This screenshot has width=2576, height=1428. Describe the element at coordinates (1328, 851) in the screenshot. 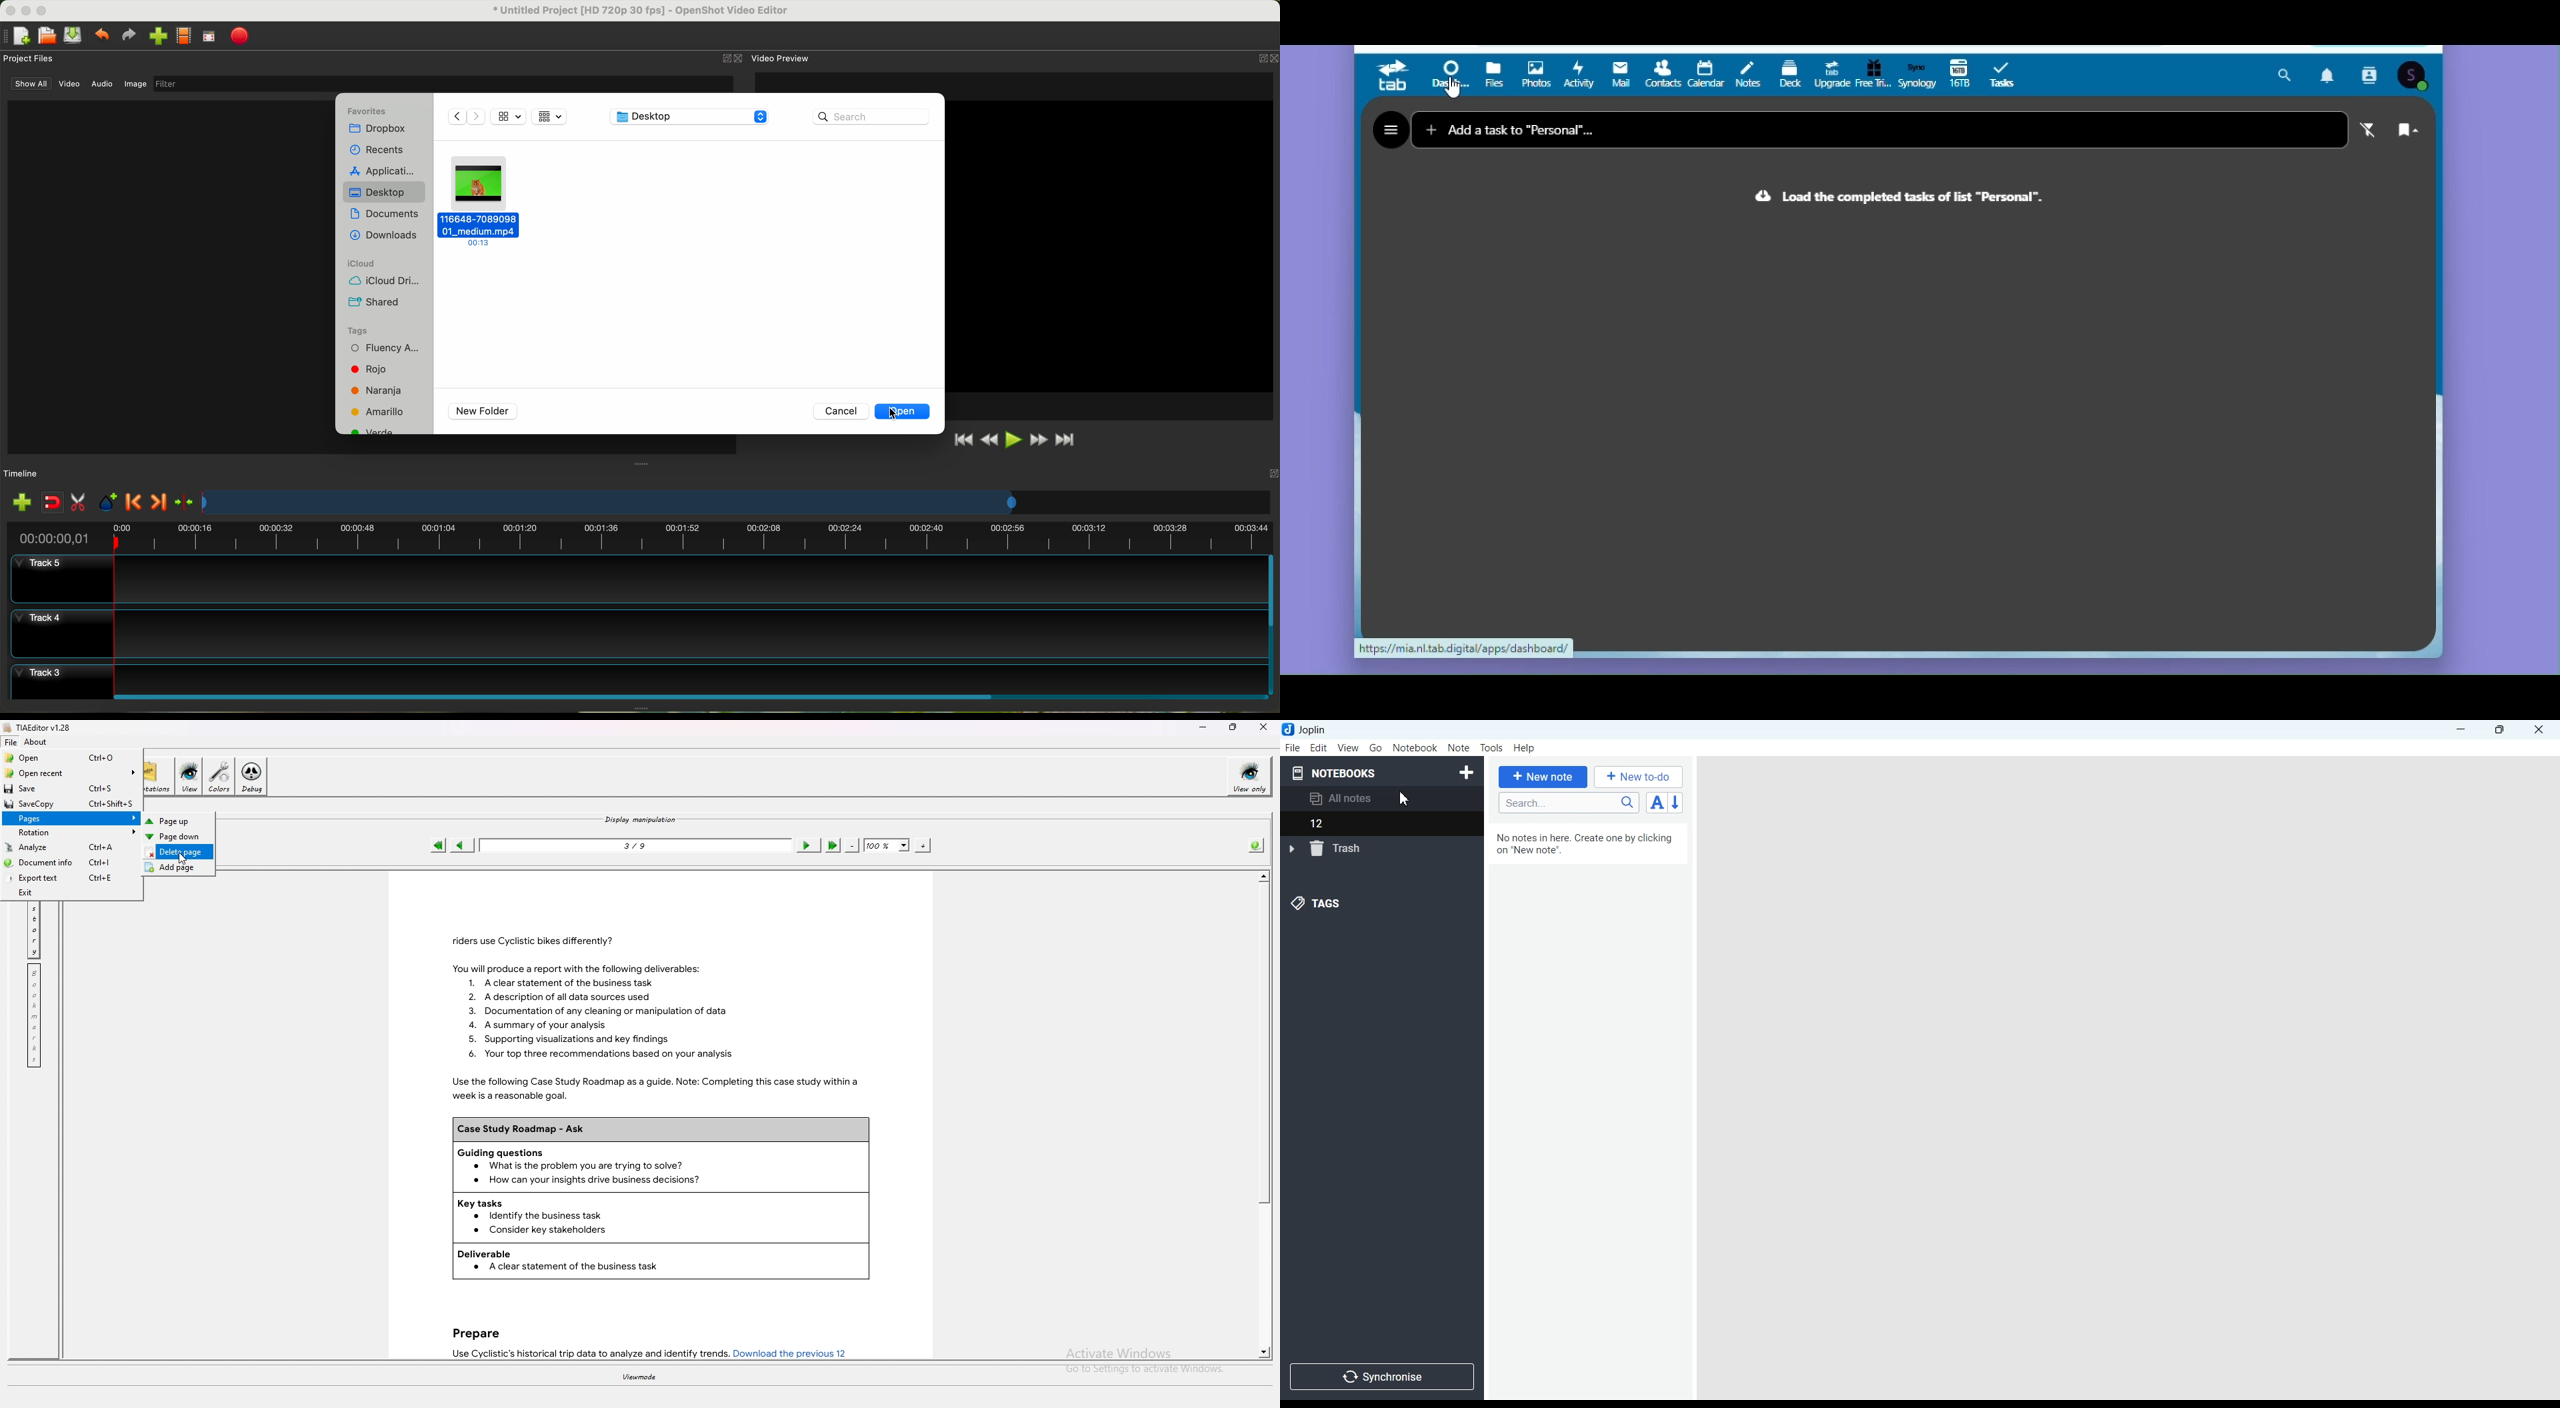

I see `trash` at that location.